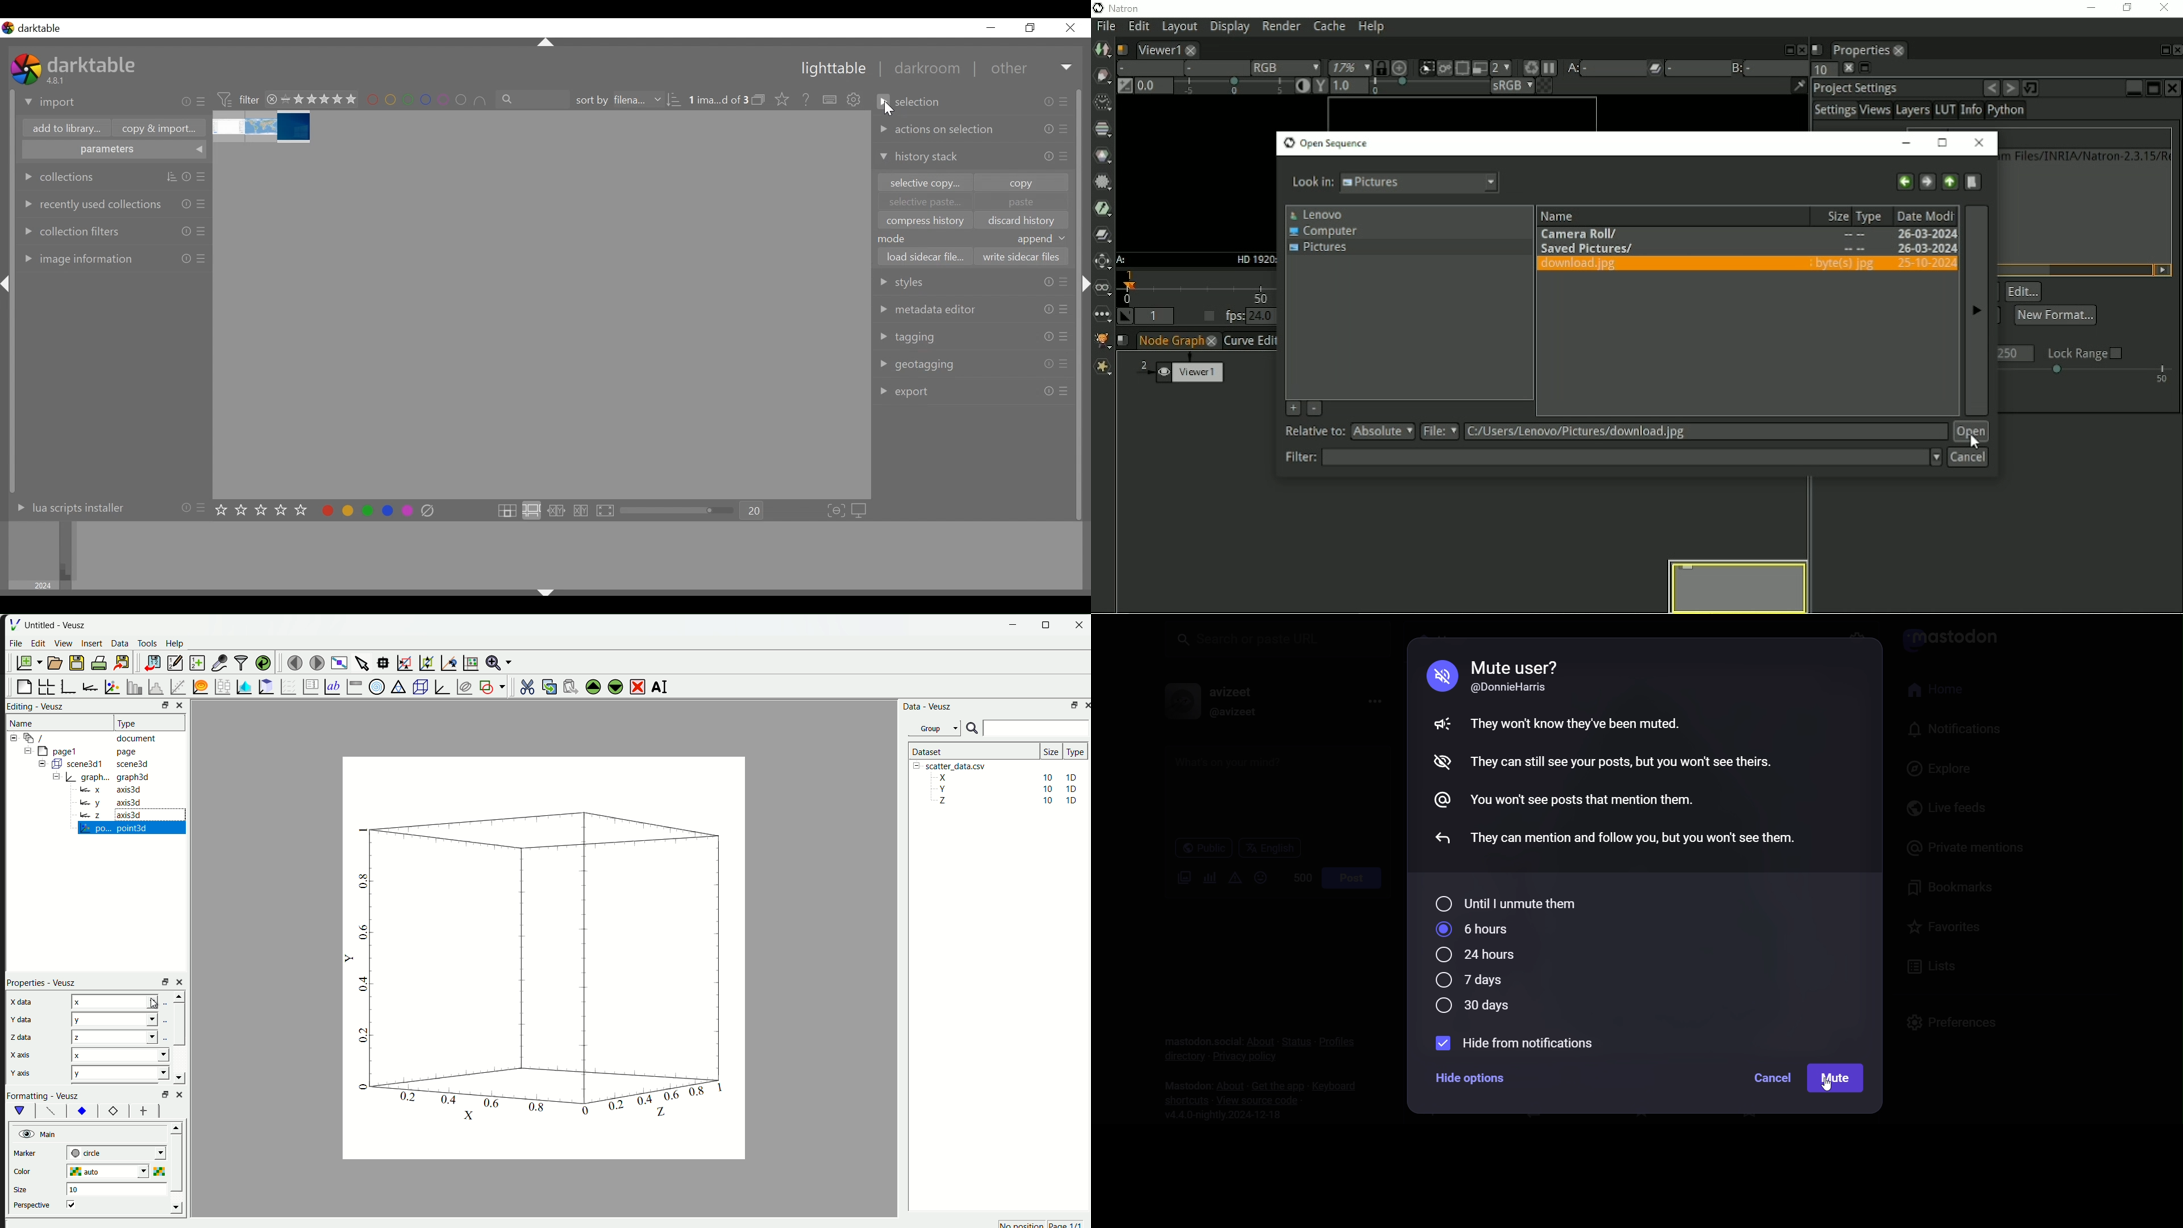 Image resolution: width=2184 pixels, height=1232 pixels. I want to click on Y 10 10, so click(1004, 790).